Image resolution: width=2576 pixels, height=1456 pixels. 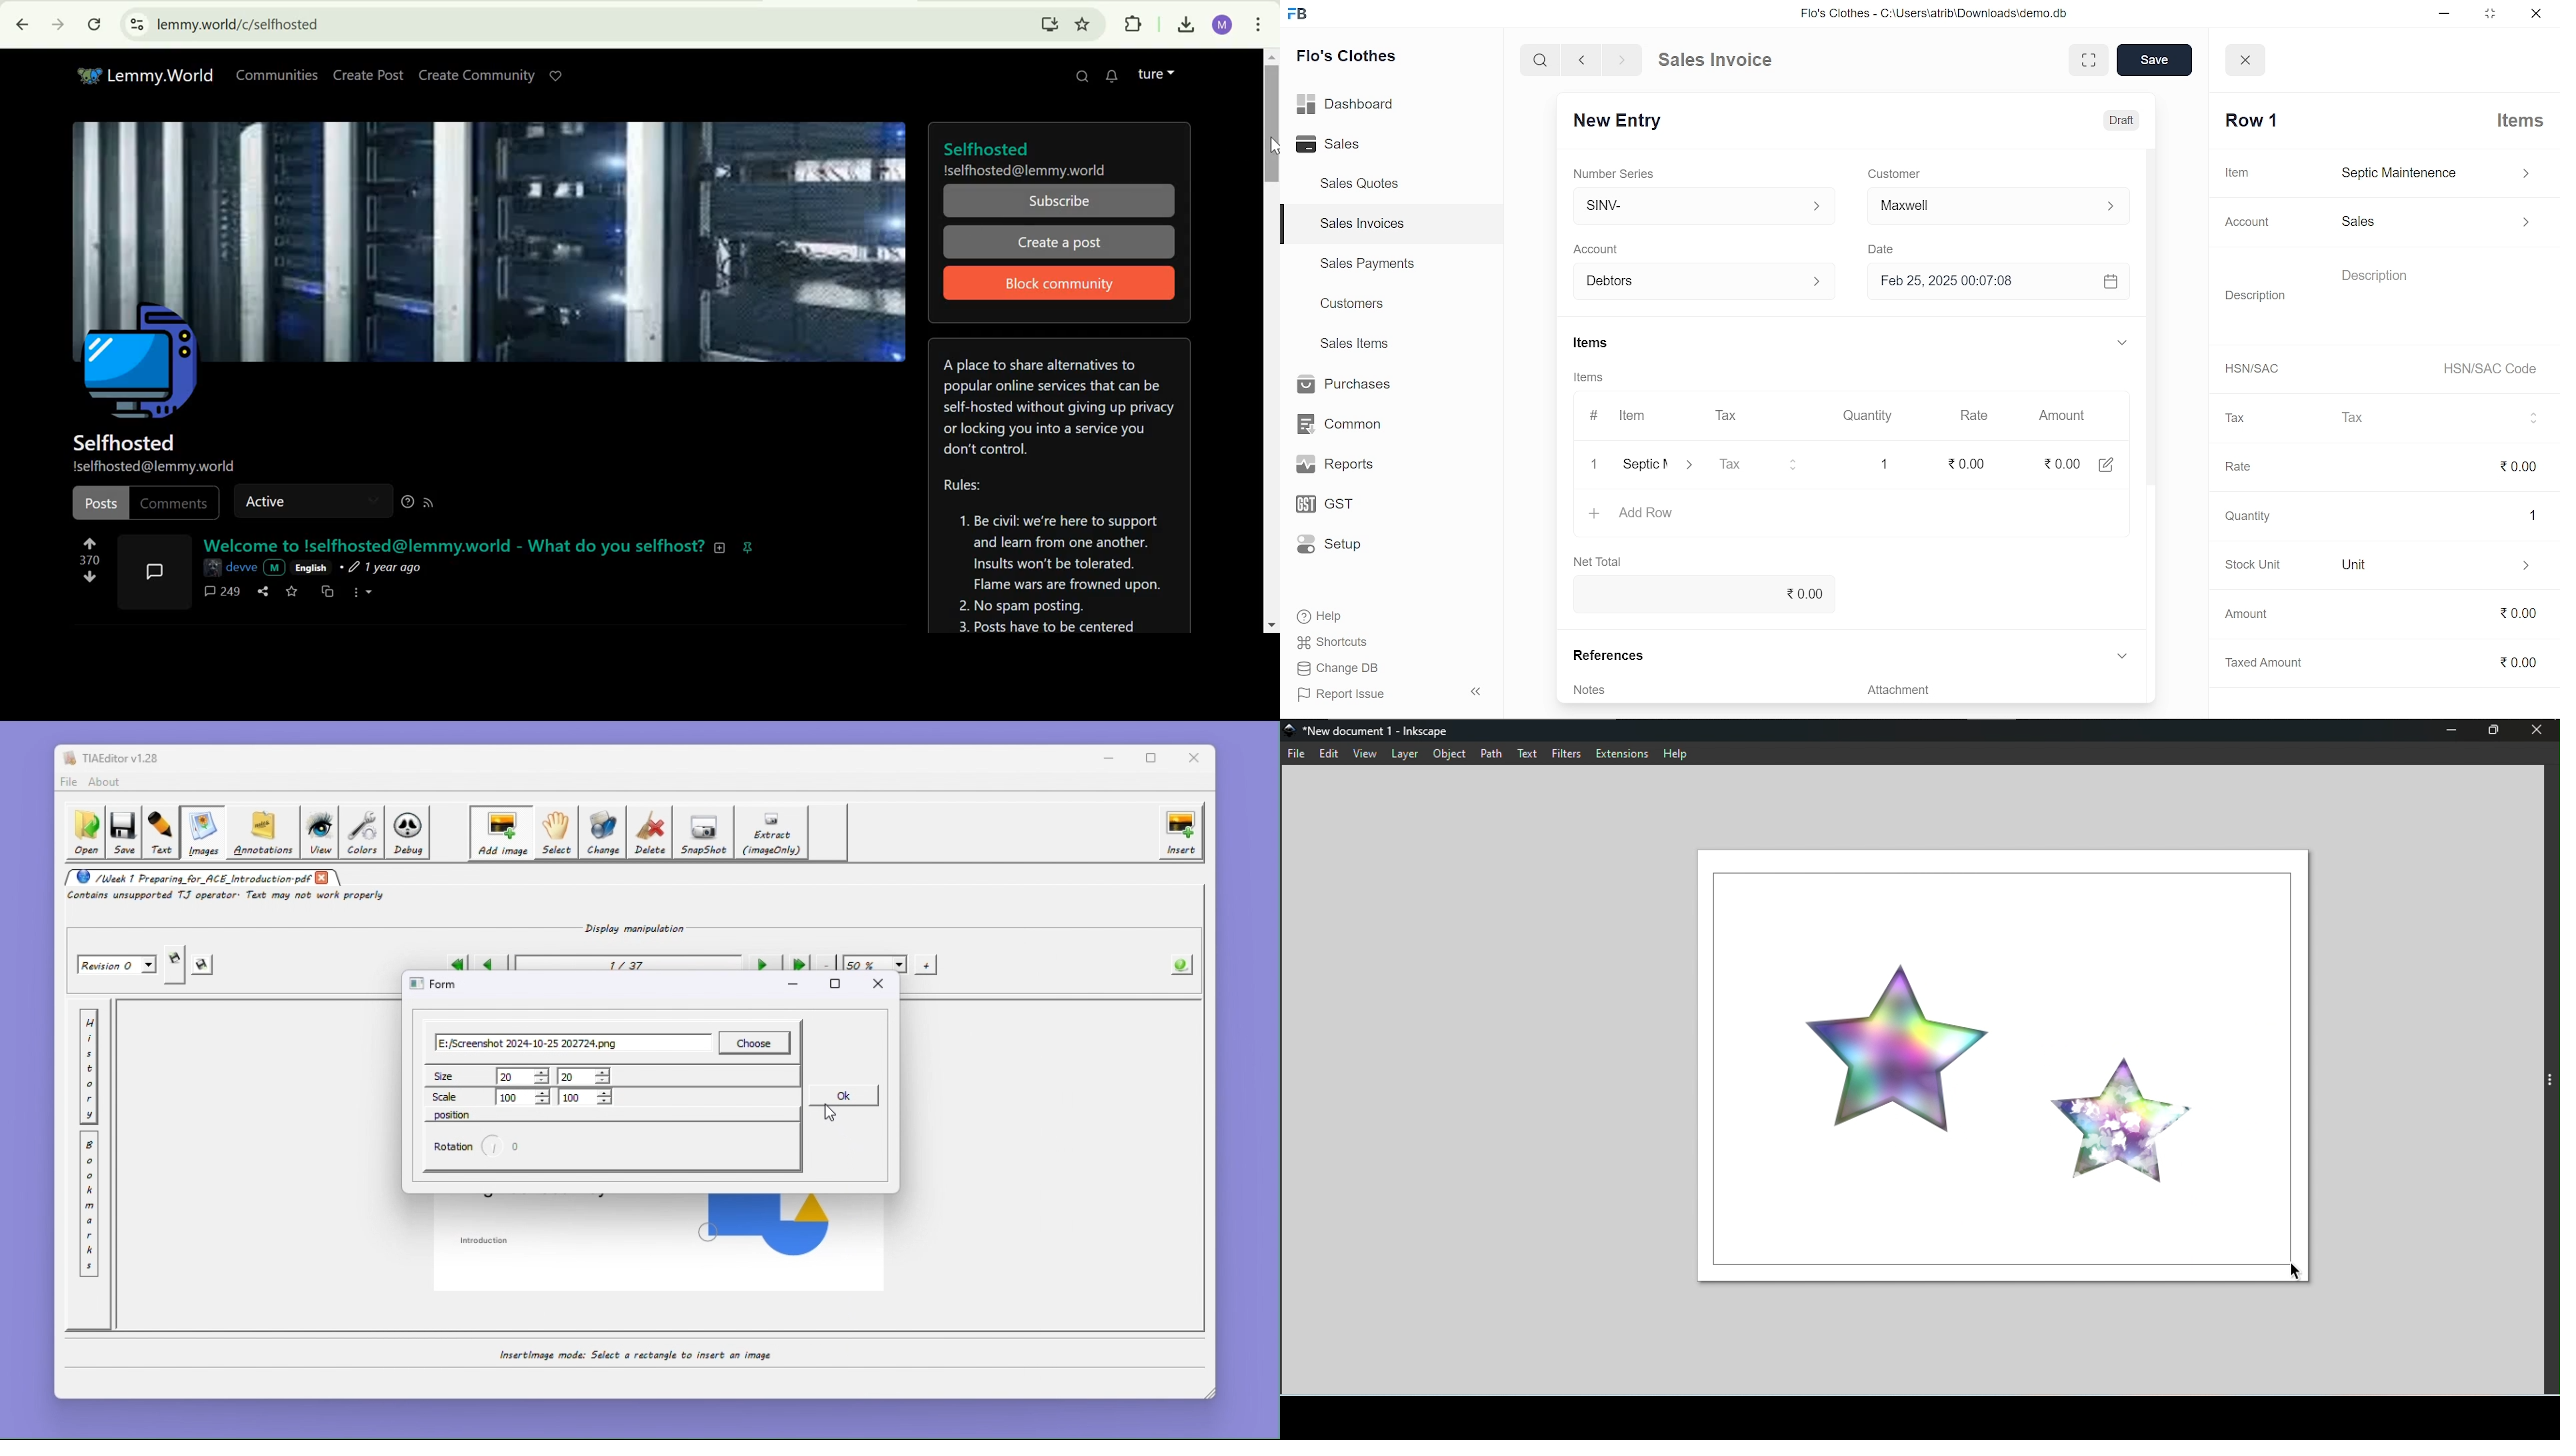 I want to click on 0.00, so click(x=1702, y=592).